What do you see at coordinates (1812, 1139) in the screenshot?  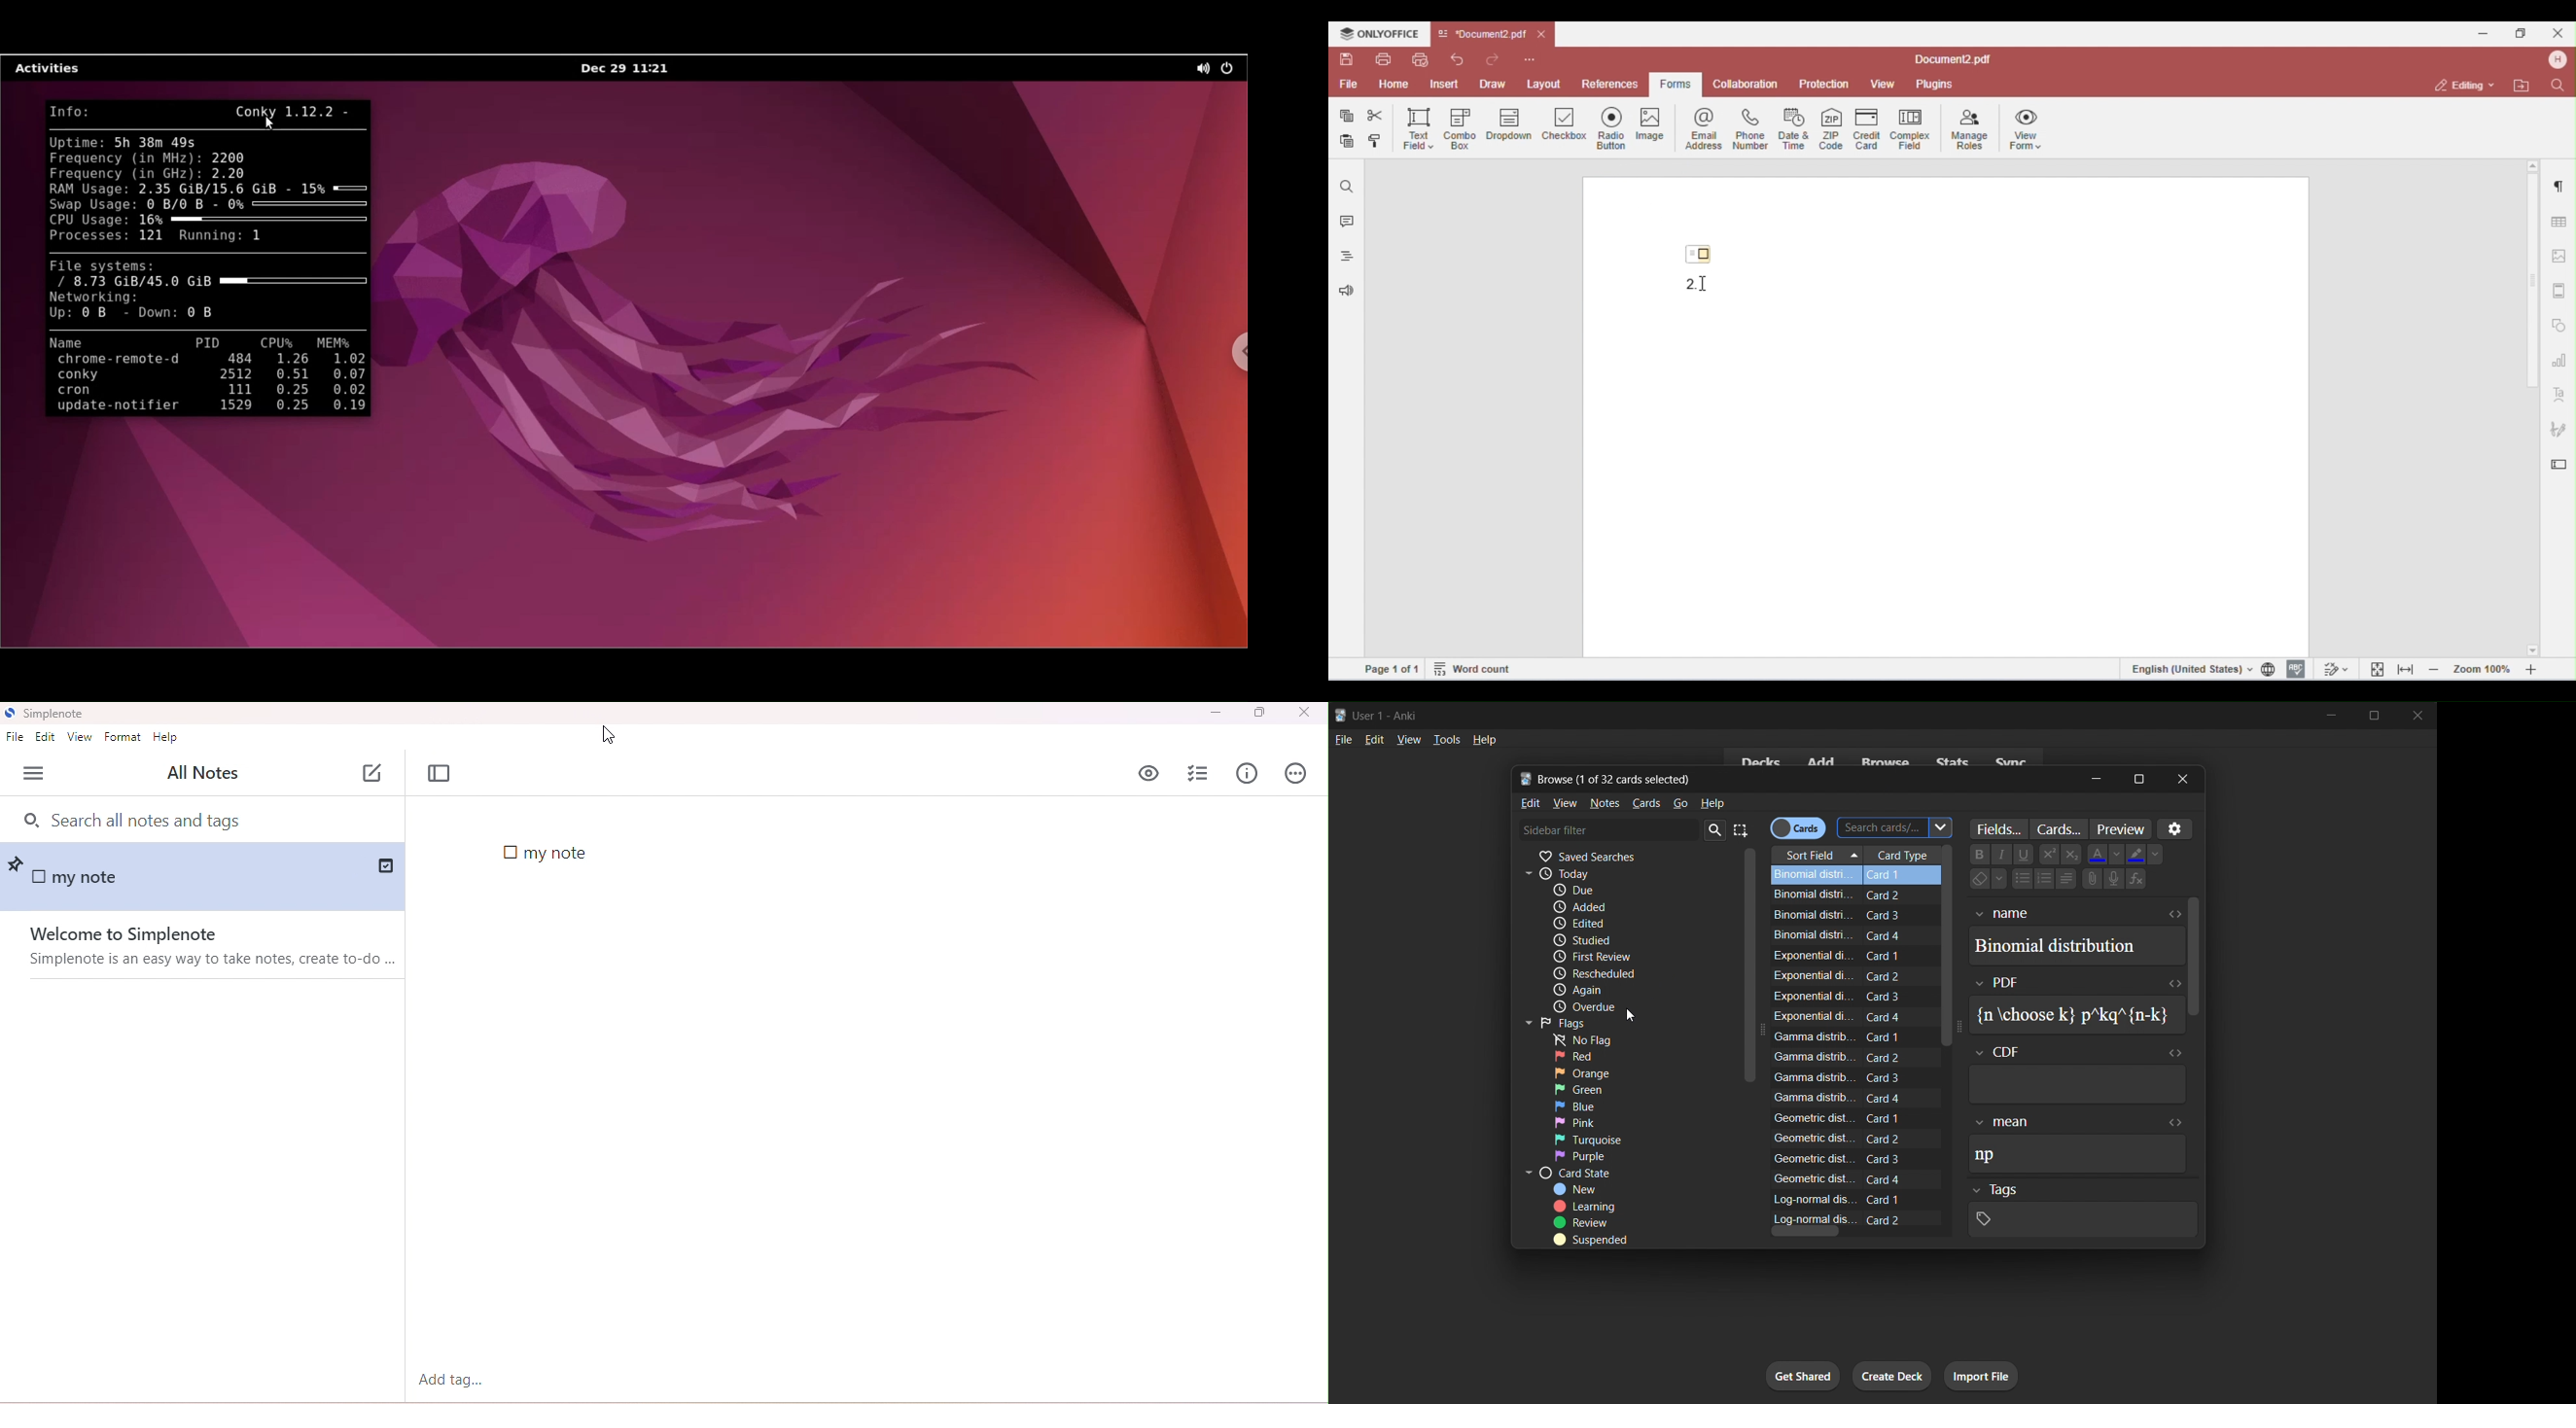 I see `Geometric dist.` at bounding box center [1812, 1139].